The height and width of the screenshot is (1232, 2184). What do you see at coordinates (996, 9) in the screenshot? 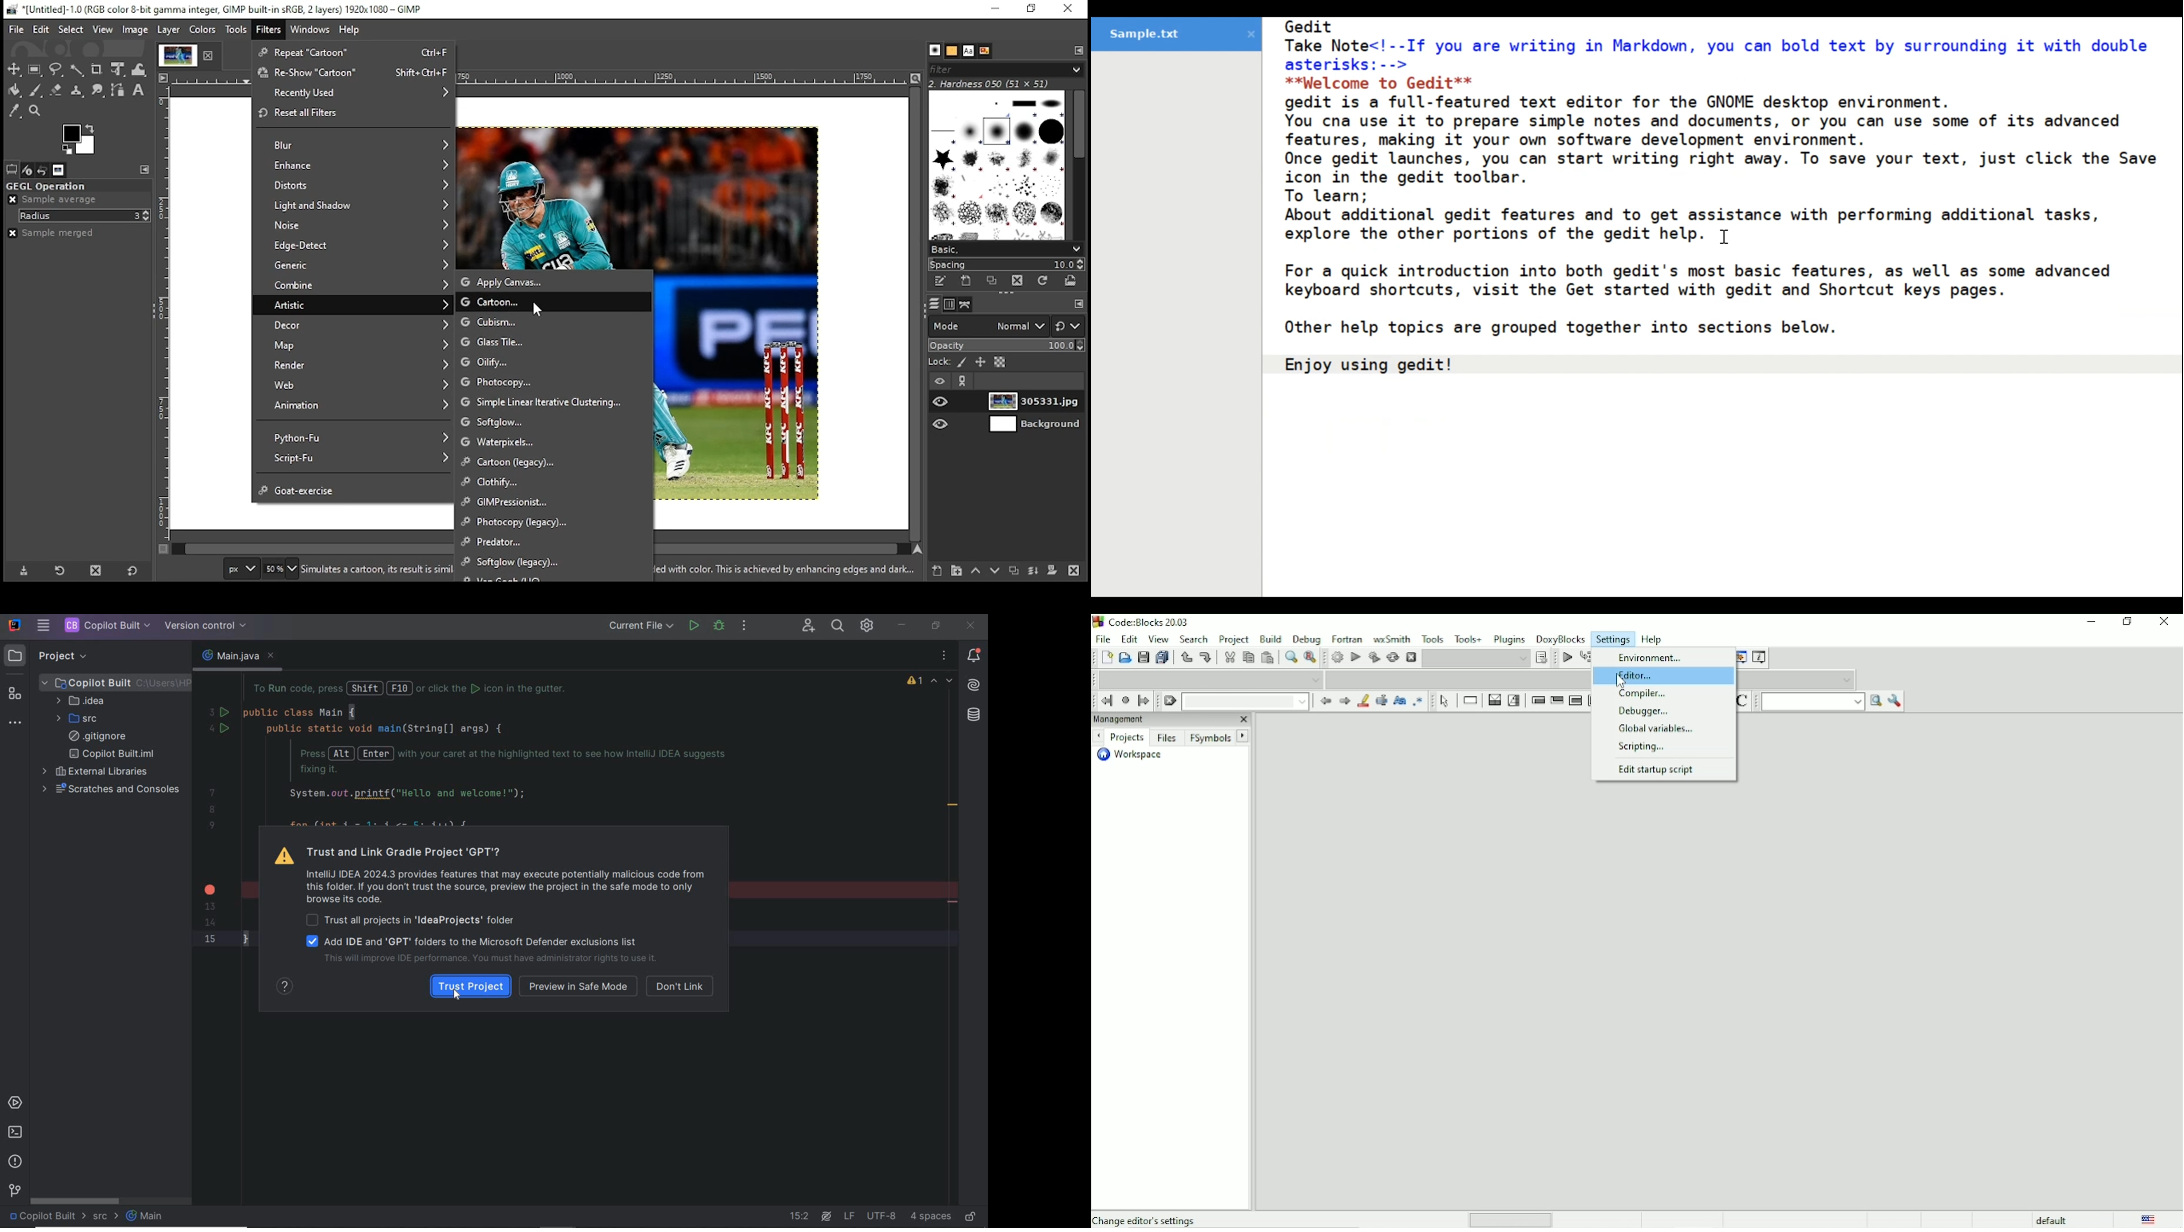
I see `minimize` at bounding box center [996, 9].